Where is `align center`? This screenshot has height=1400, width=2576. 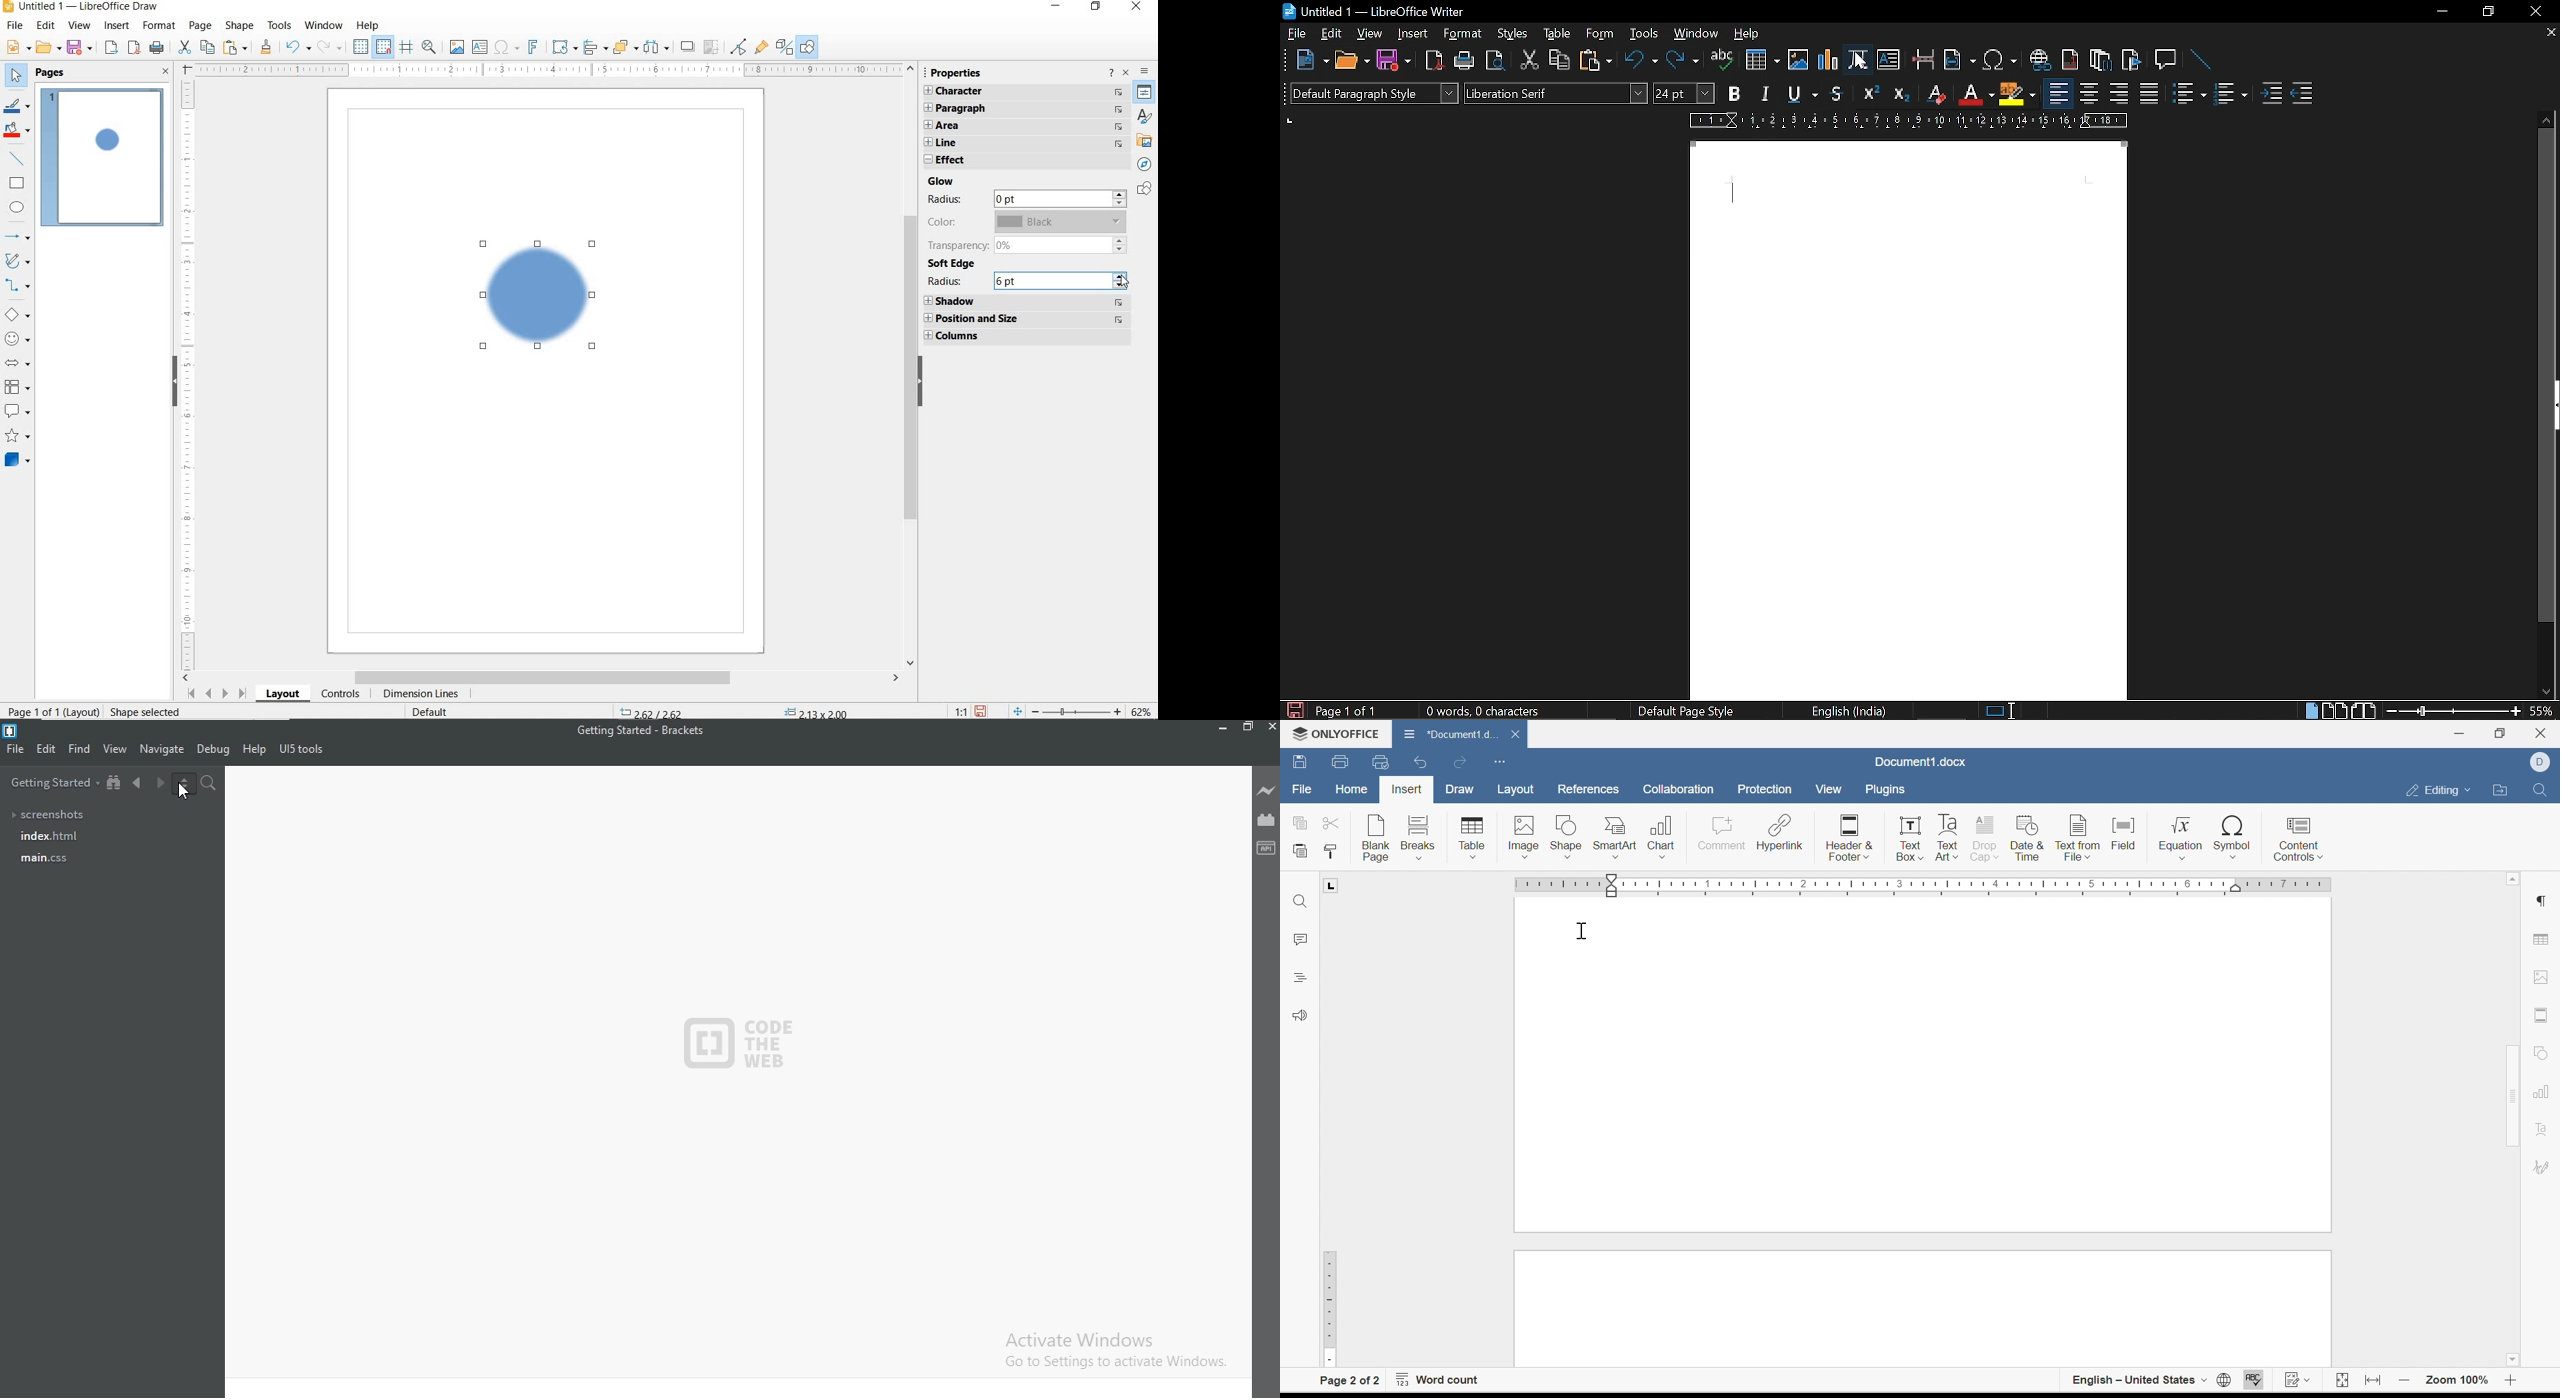 align center is located at coordinates (2089, 94).